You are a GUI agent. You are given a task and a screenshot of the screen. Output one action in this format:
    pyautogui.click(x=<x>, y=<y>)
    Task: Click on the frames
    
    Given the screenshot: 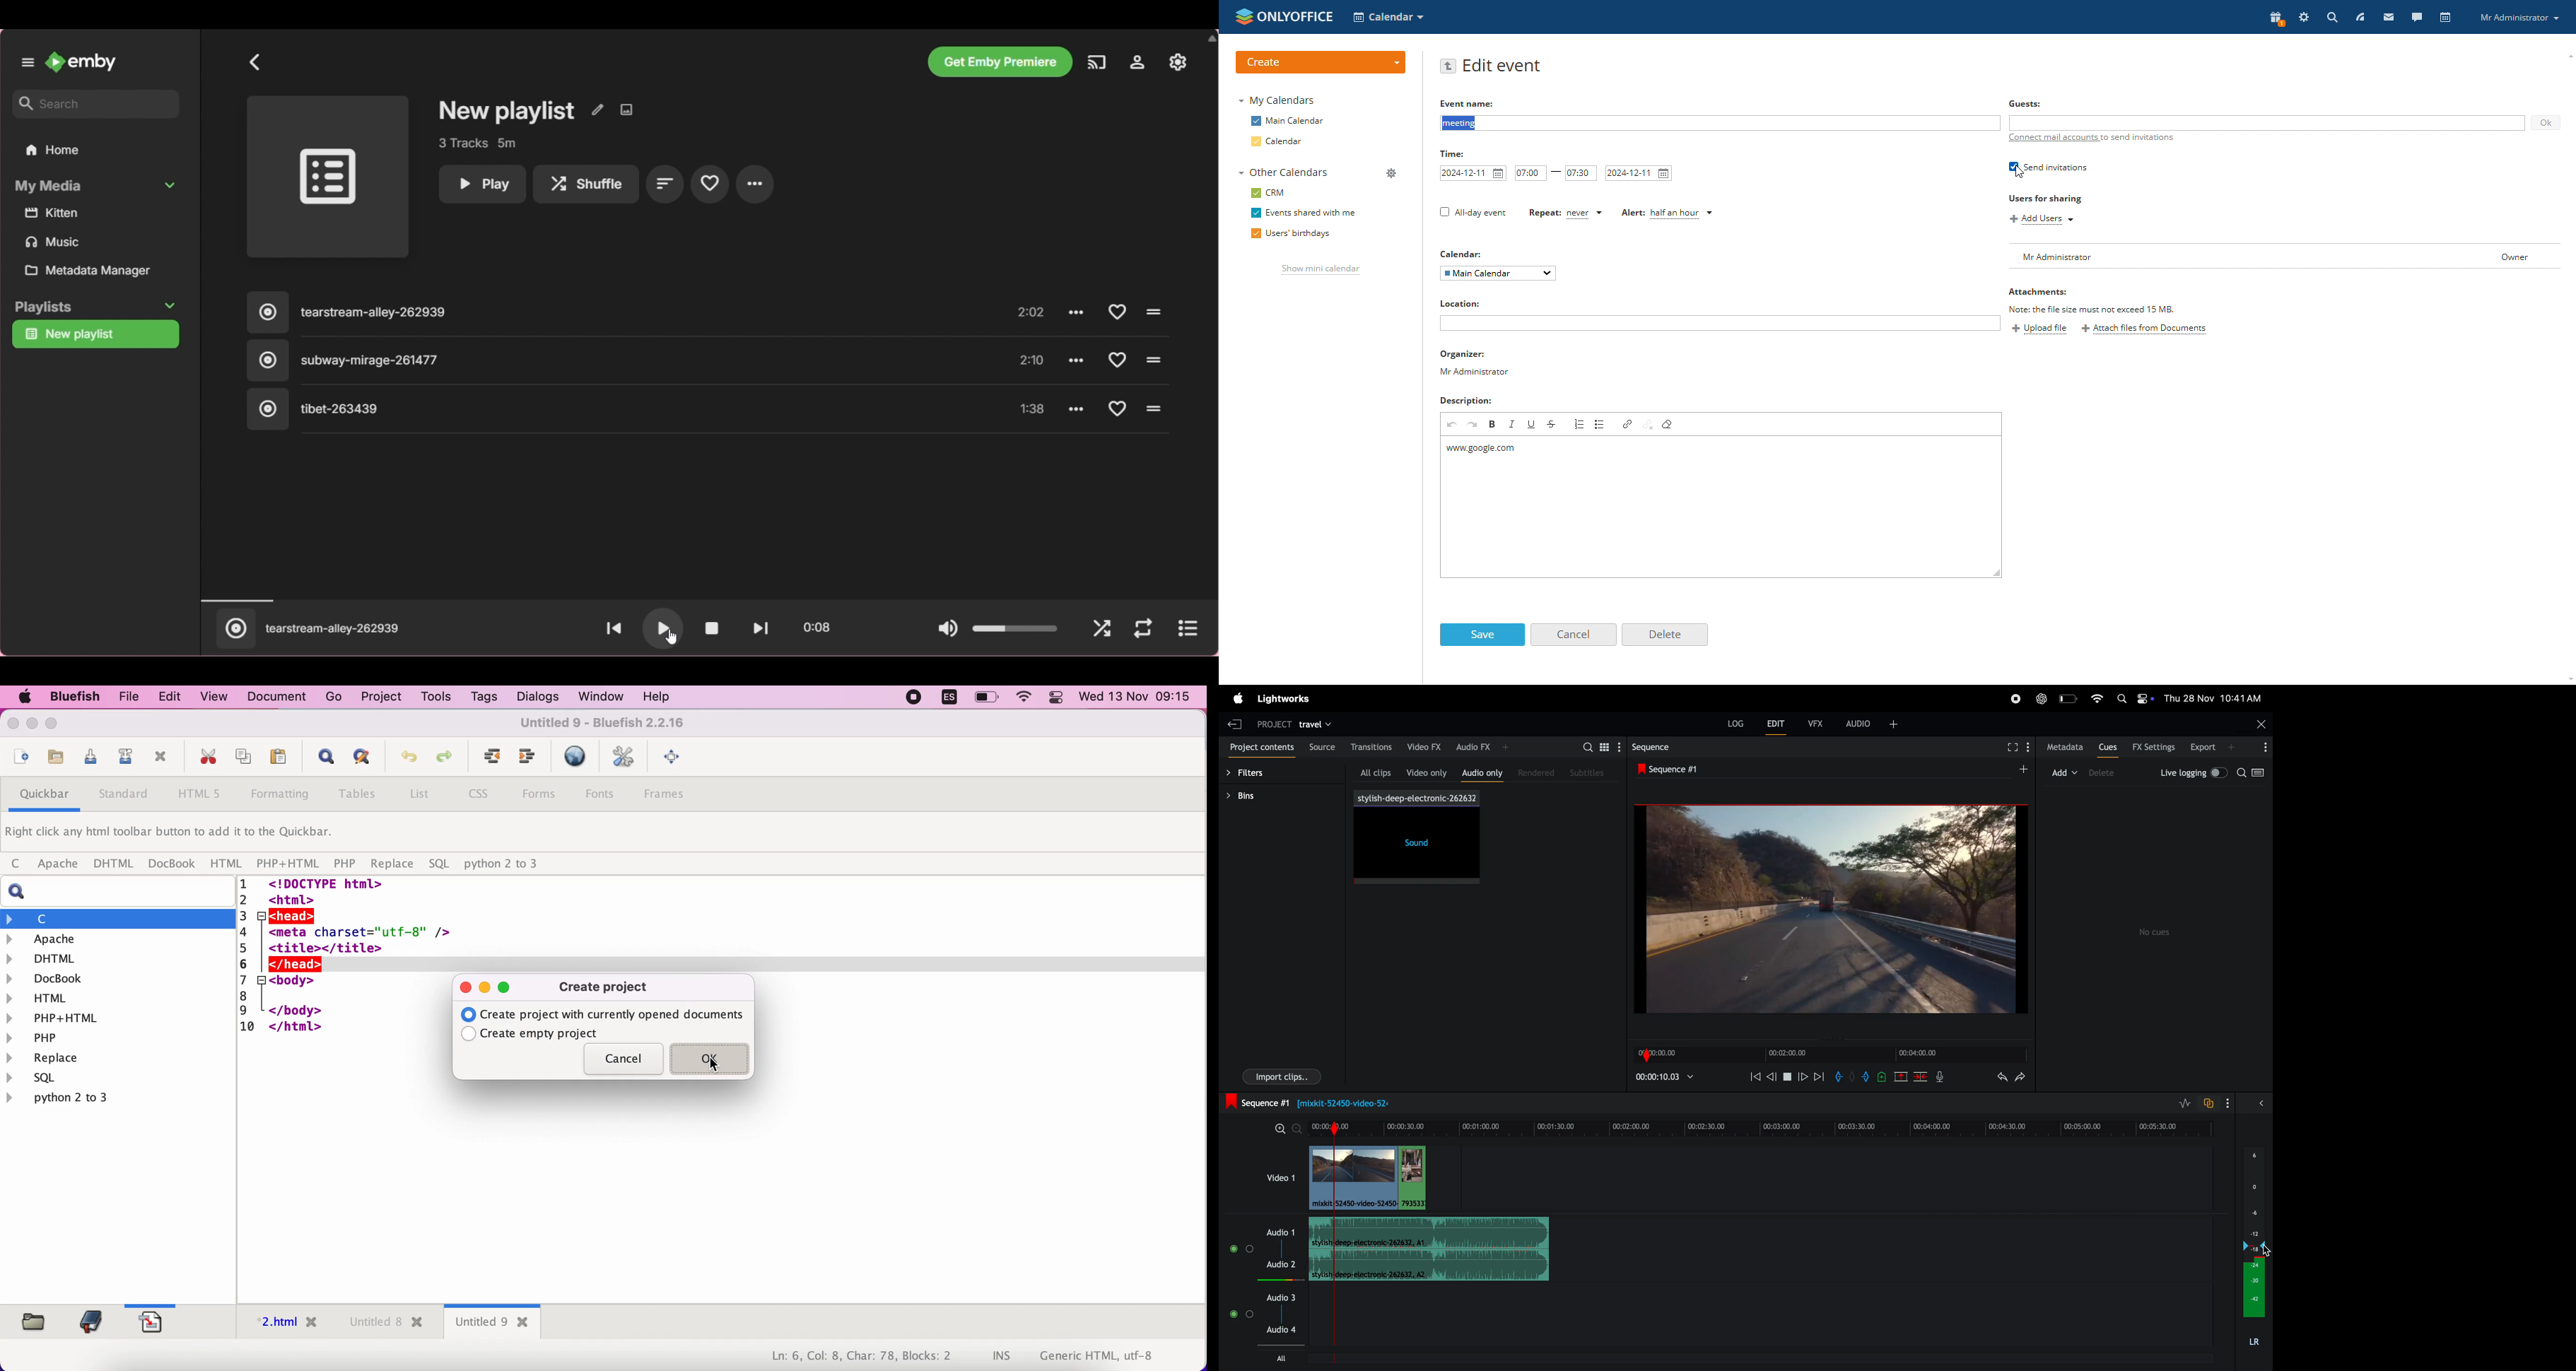 What is the action you would take?
    pyautogui.click(x=674, y=797)
    